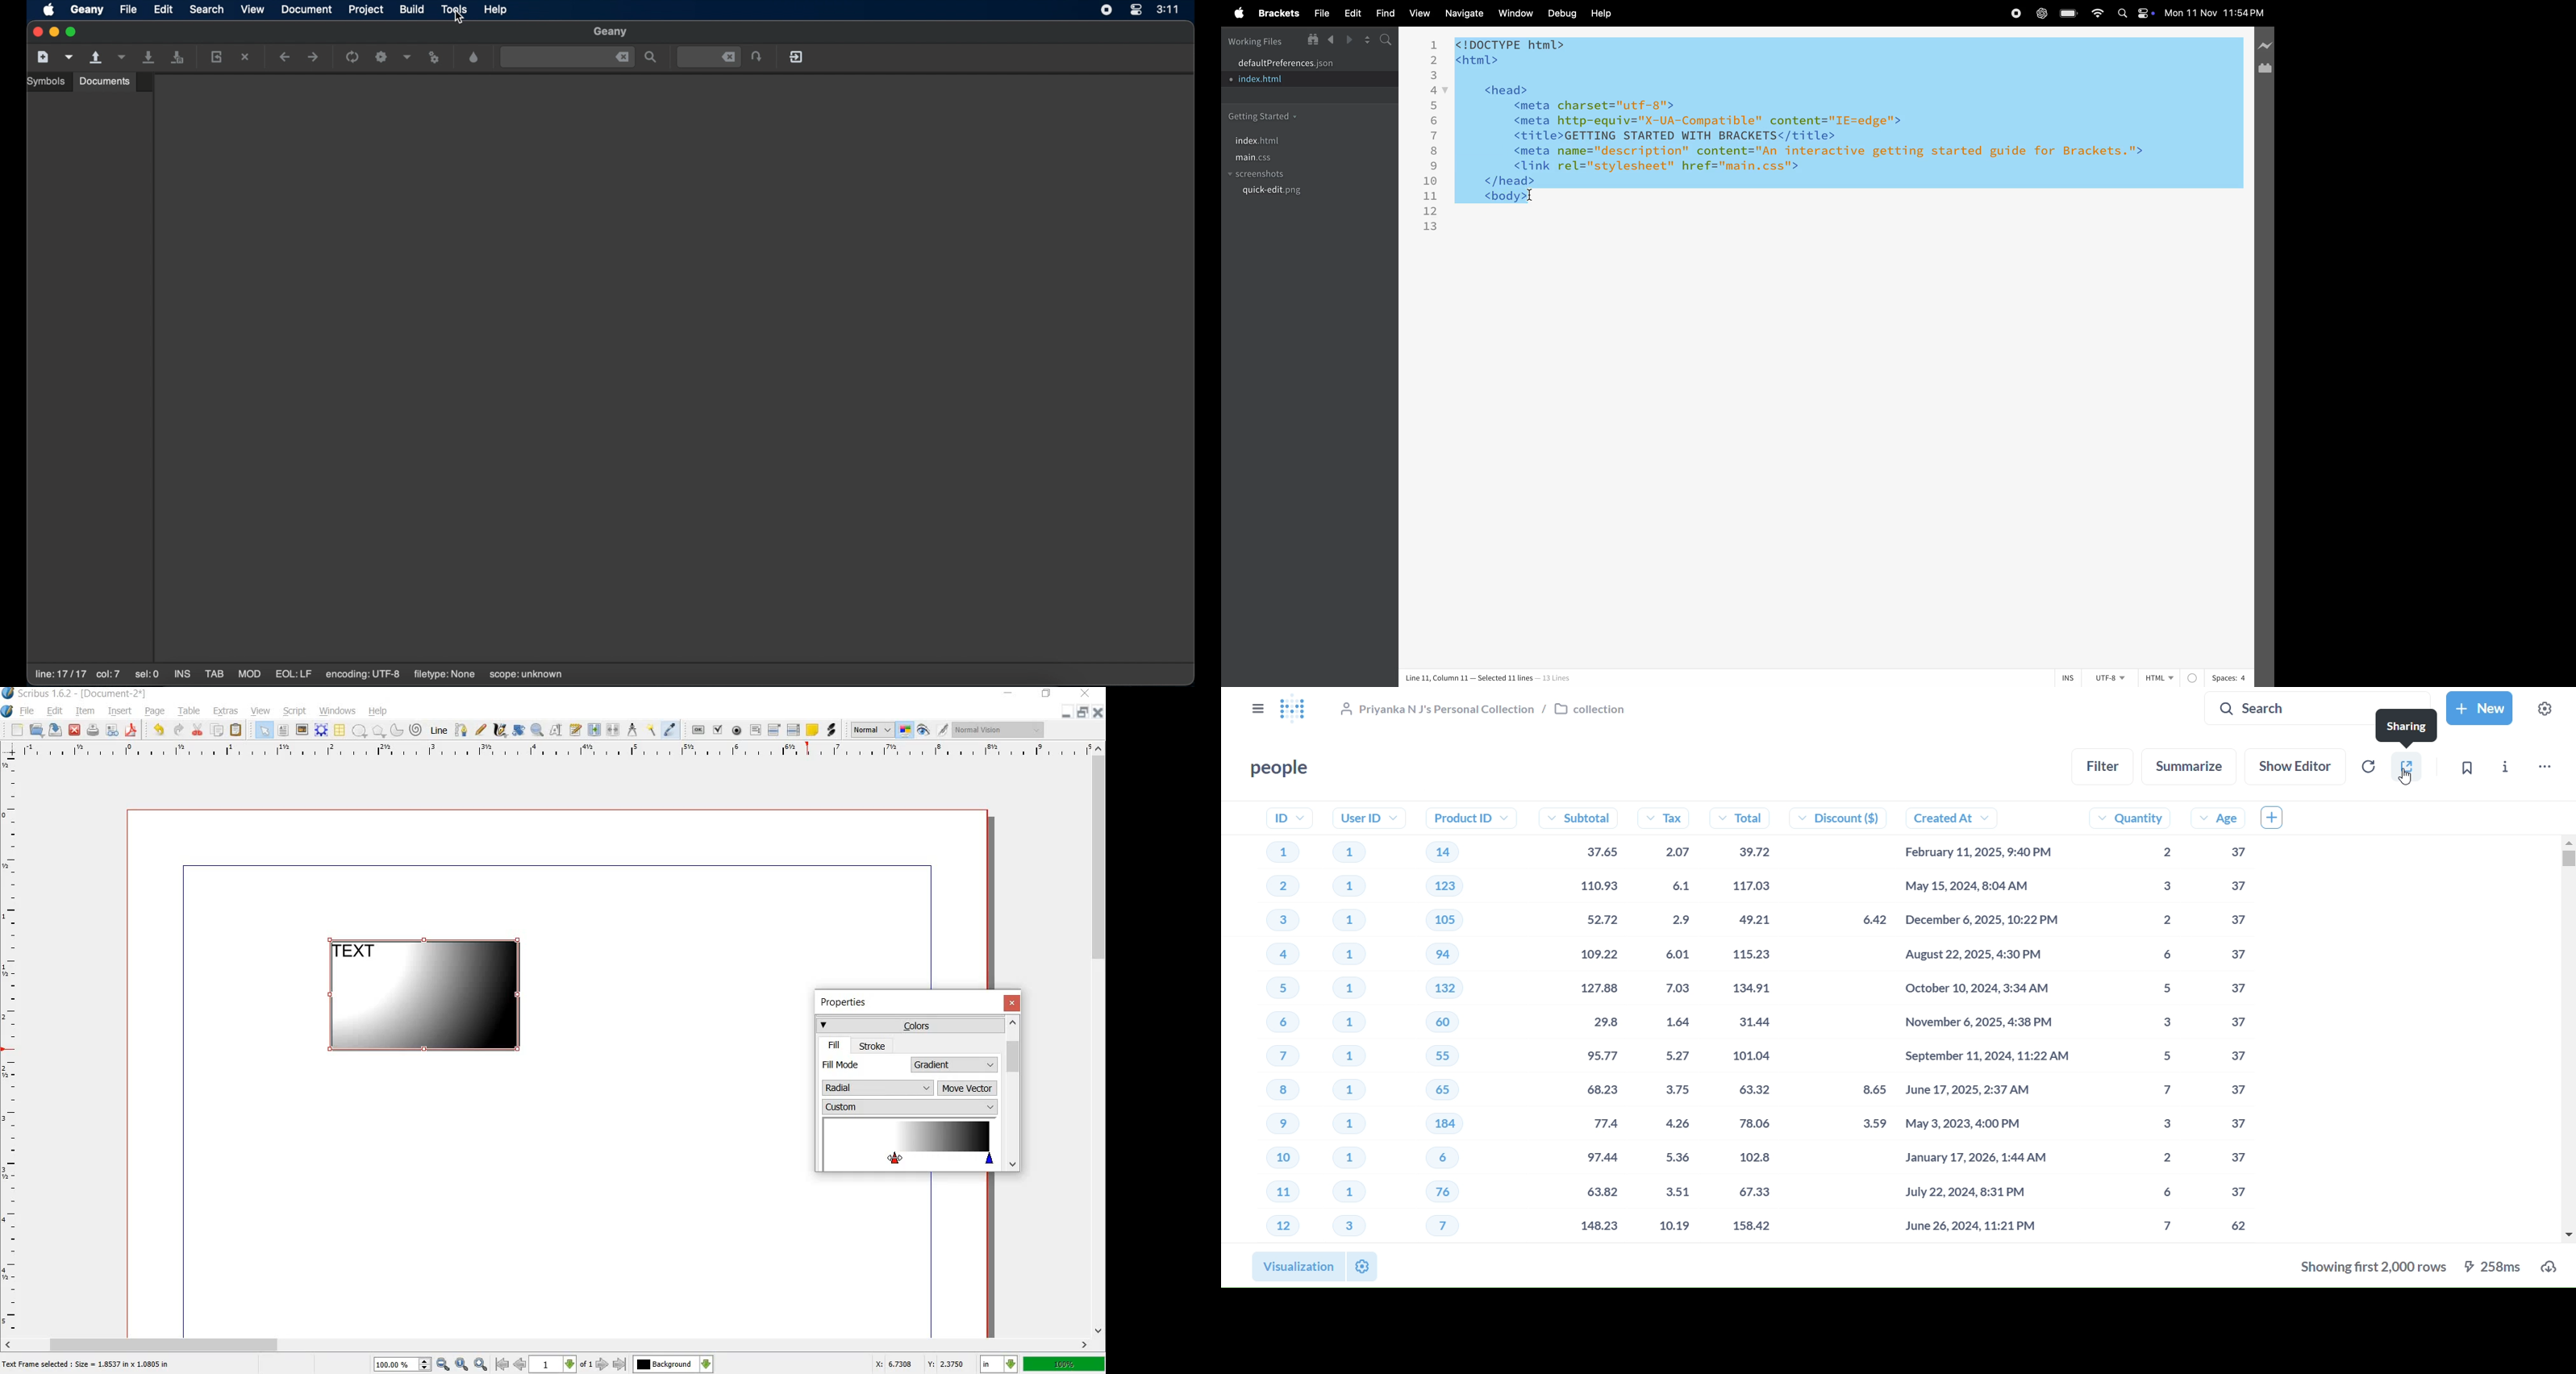  What do you see at coordinates (2068, 677) in the screenshot?
I see `ins` at bounding box center [2068, 677].